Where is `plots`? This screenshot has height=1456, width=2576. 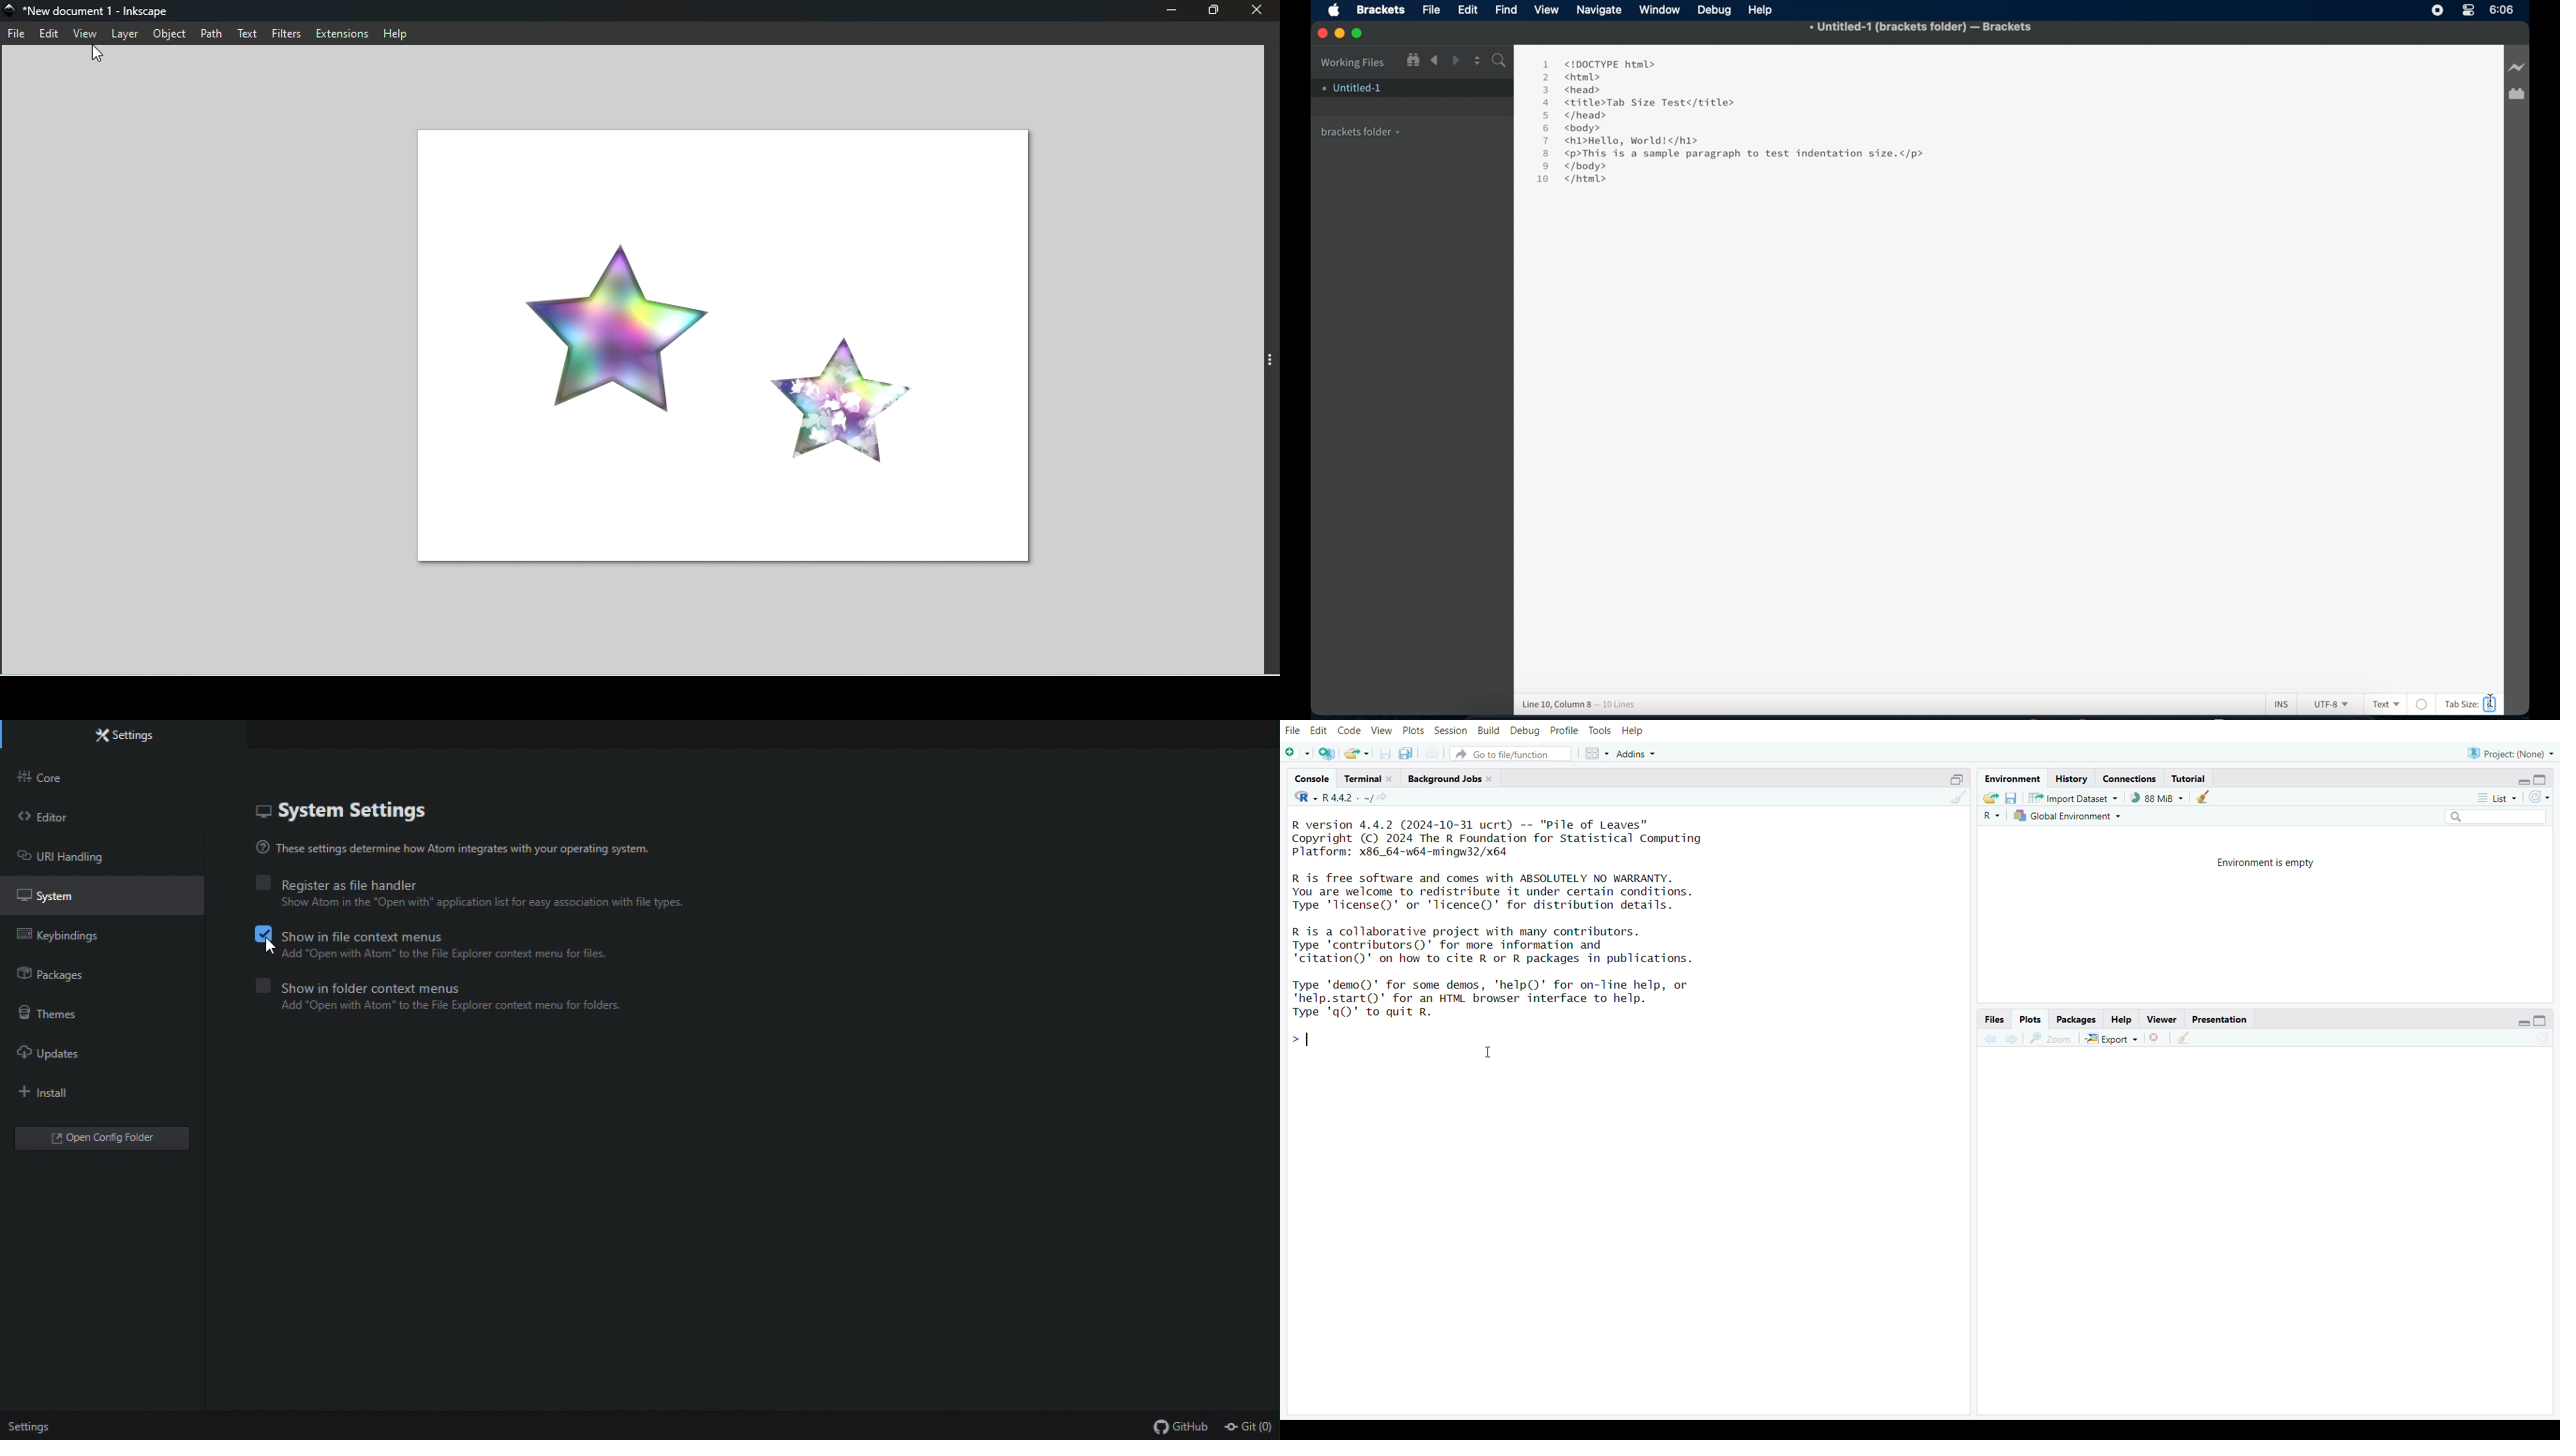
plots is located at coordinates (2030, 1019).